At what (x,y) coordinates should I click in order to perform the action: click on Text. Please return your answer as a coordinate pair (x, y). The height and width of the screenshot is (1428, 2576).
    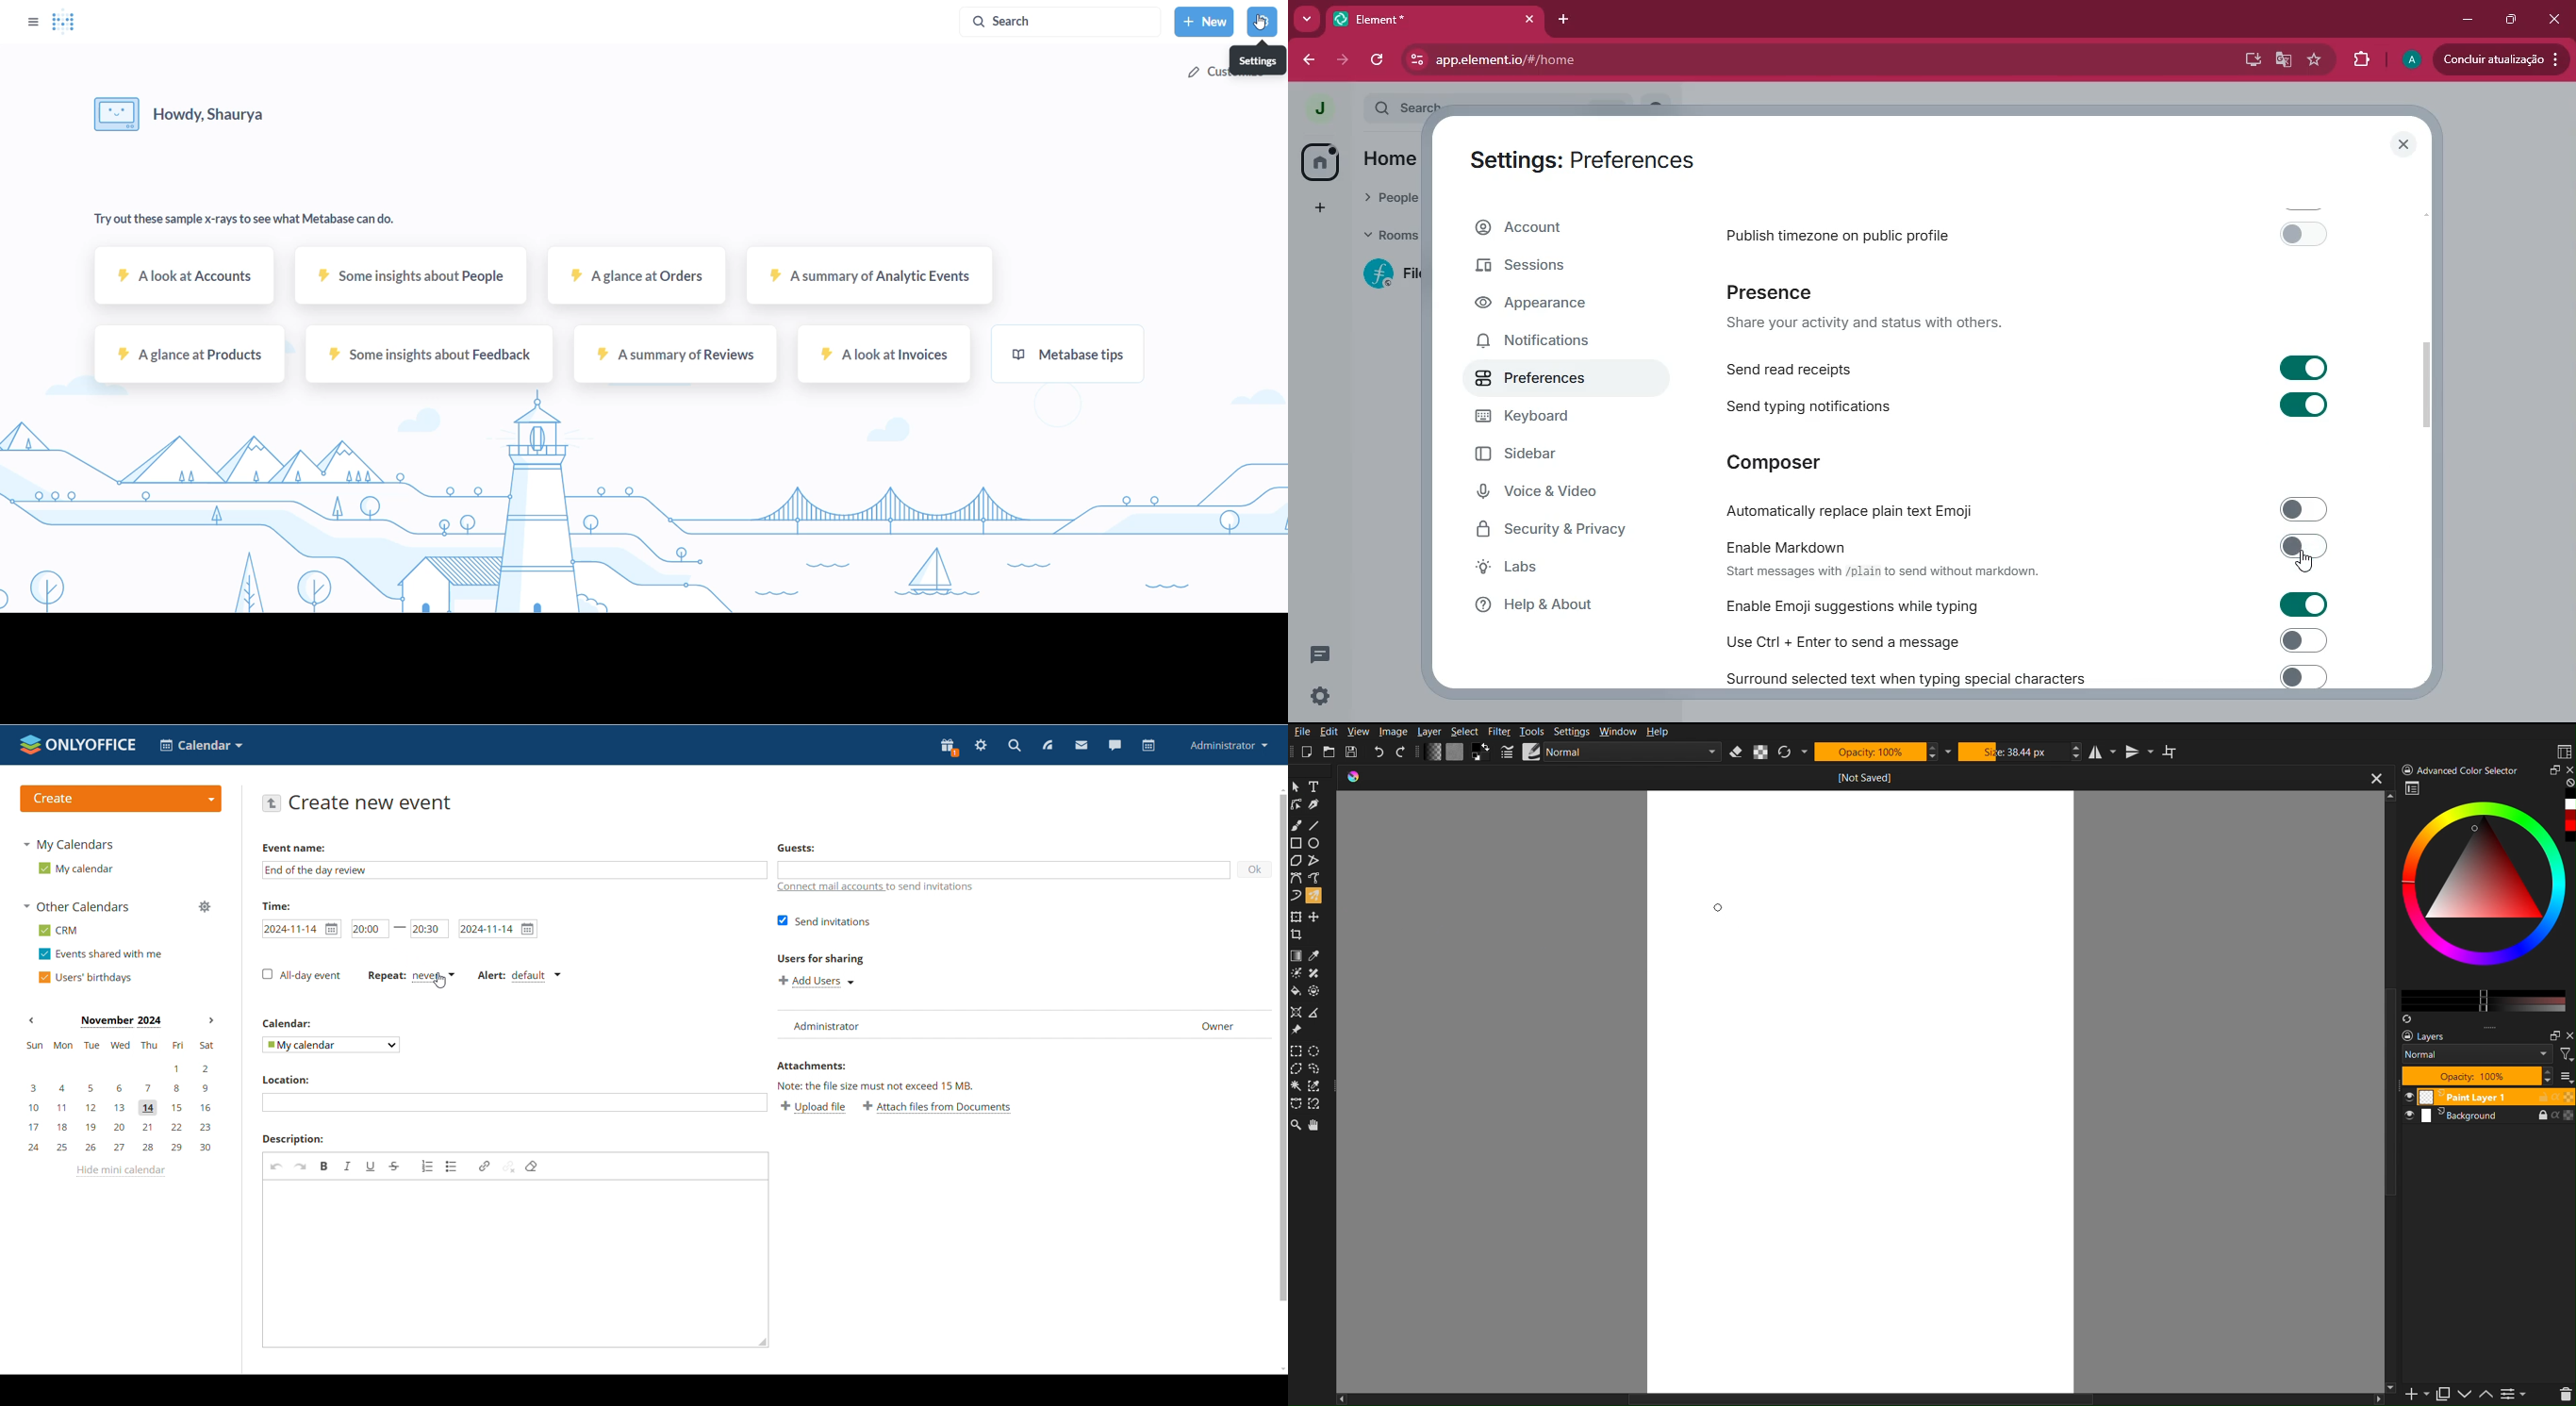
    Looking at the image, I should click on (1318, 785).